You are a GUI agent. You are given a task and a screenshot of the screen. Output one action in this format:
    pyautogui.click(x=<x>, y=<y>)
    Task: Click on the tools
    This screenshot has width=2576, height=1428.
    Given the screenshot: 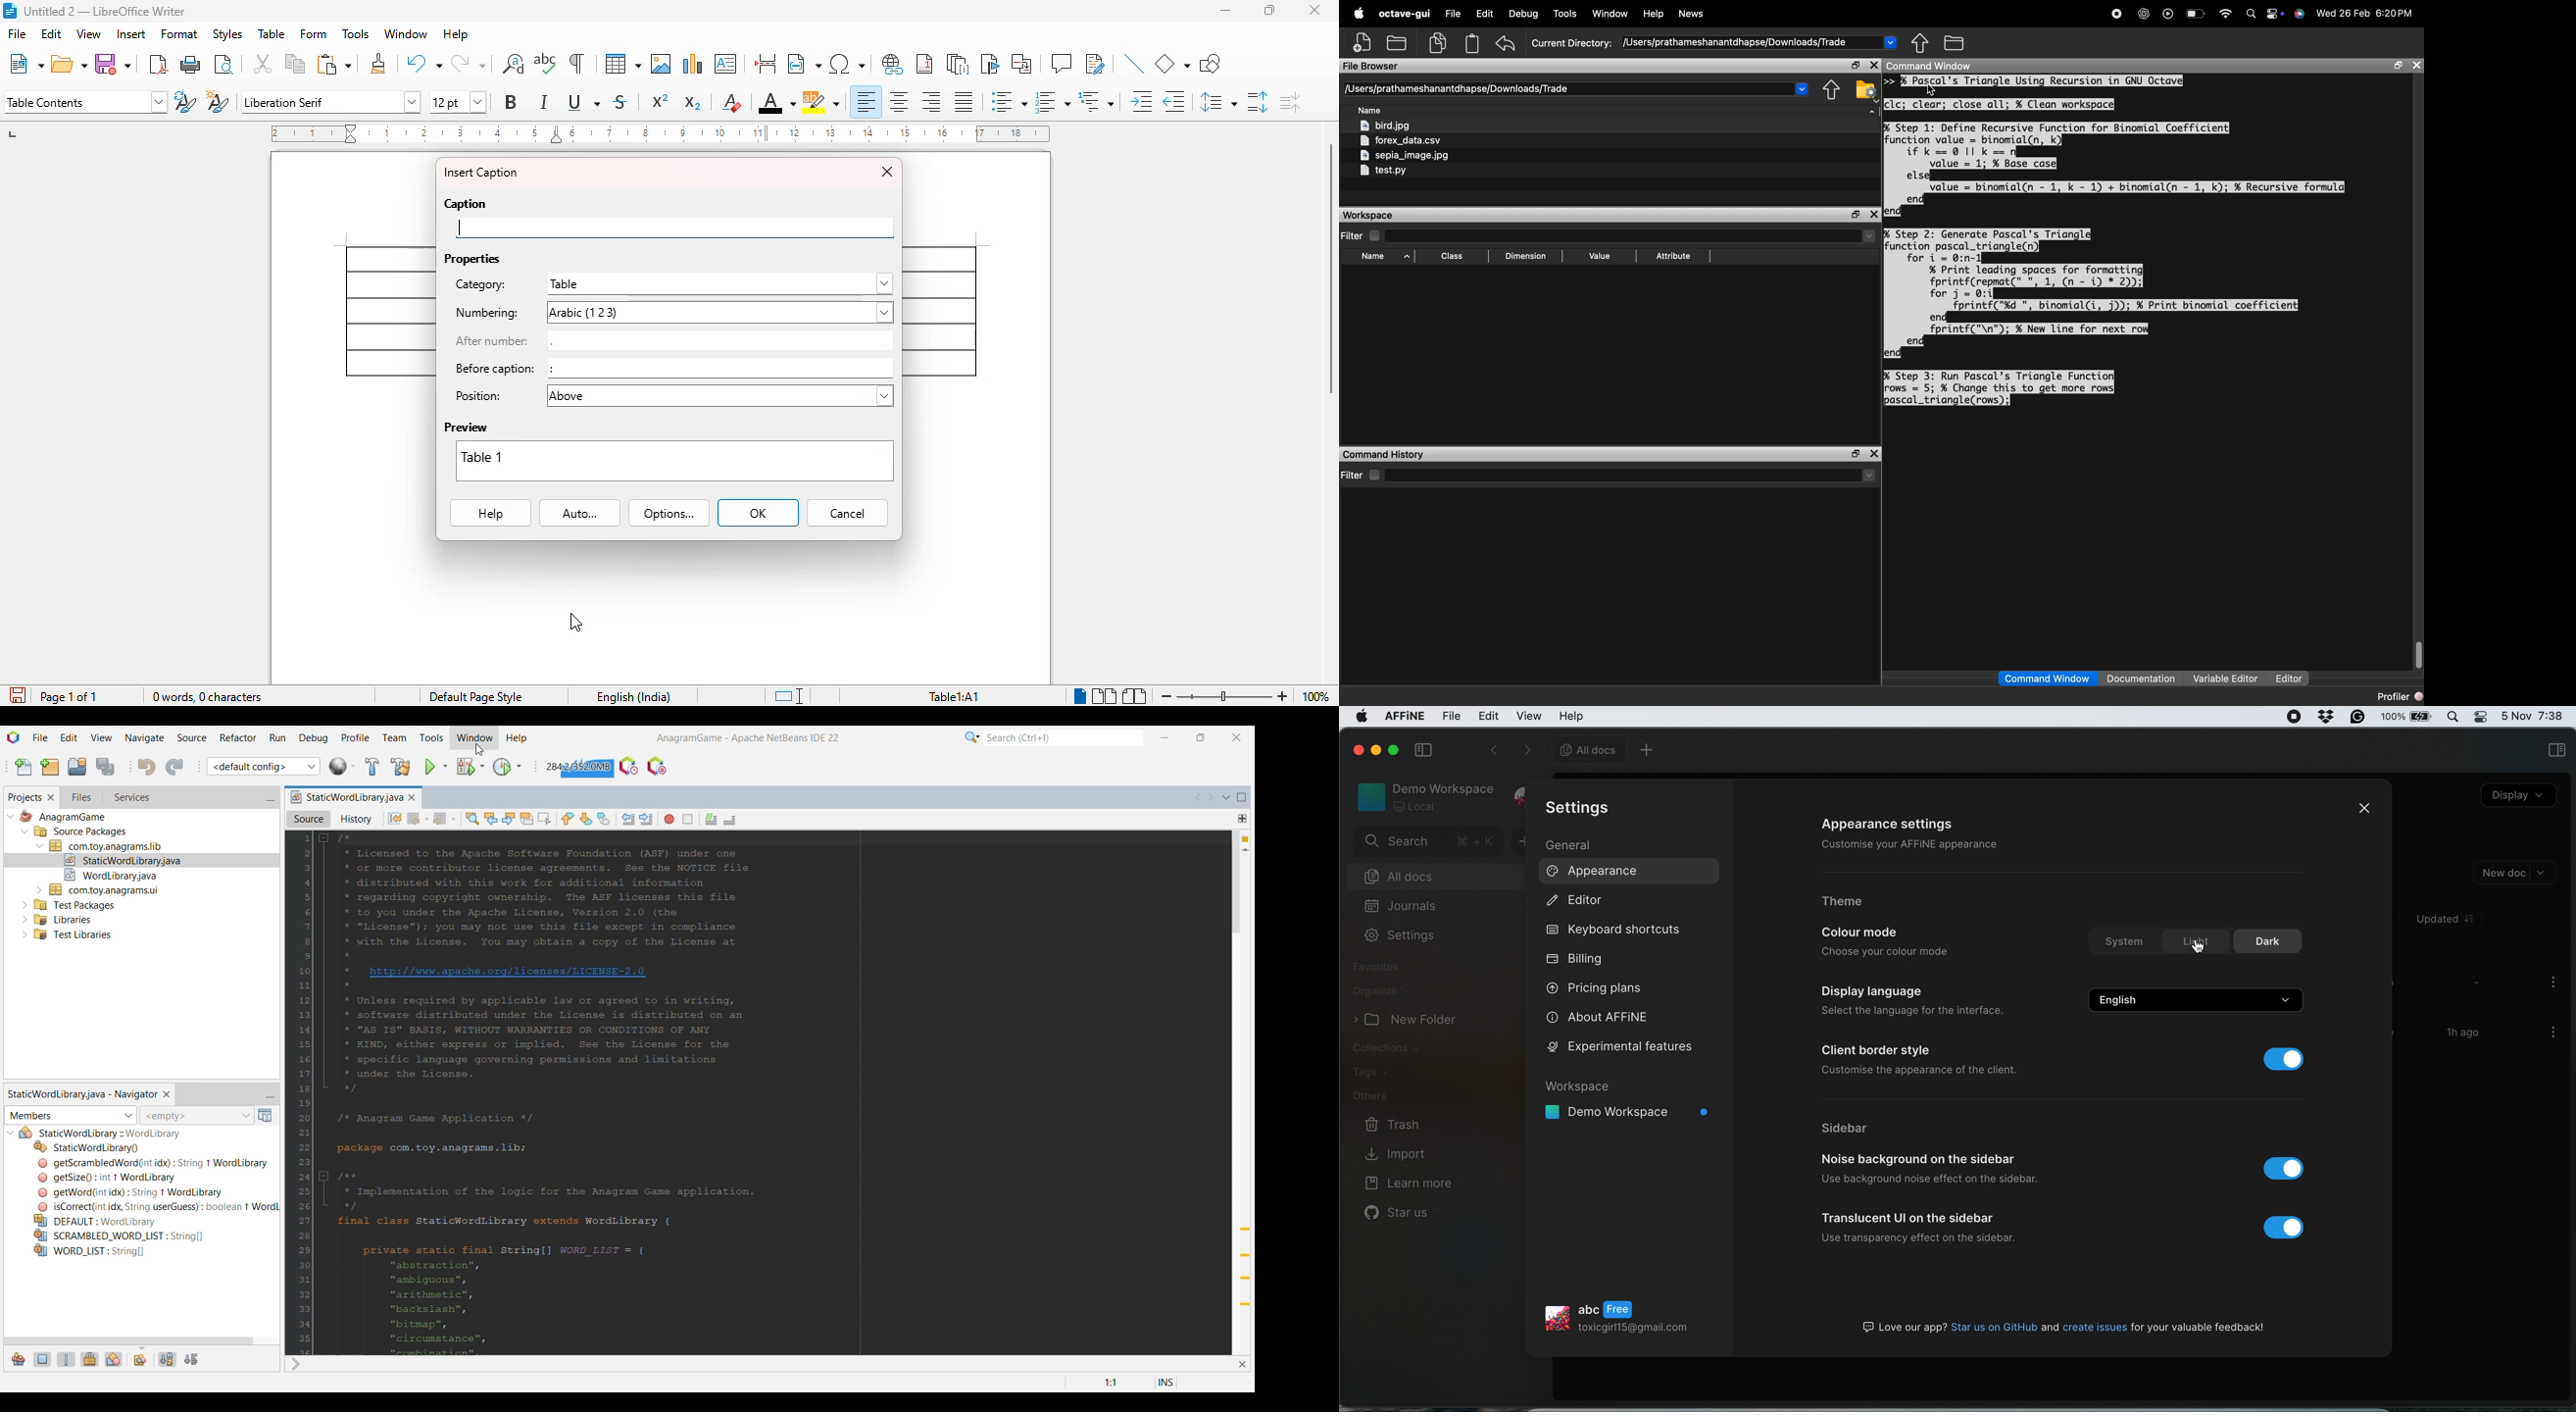 What is the action you would take?
    pyautogui.click(x=356, y=33)
    